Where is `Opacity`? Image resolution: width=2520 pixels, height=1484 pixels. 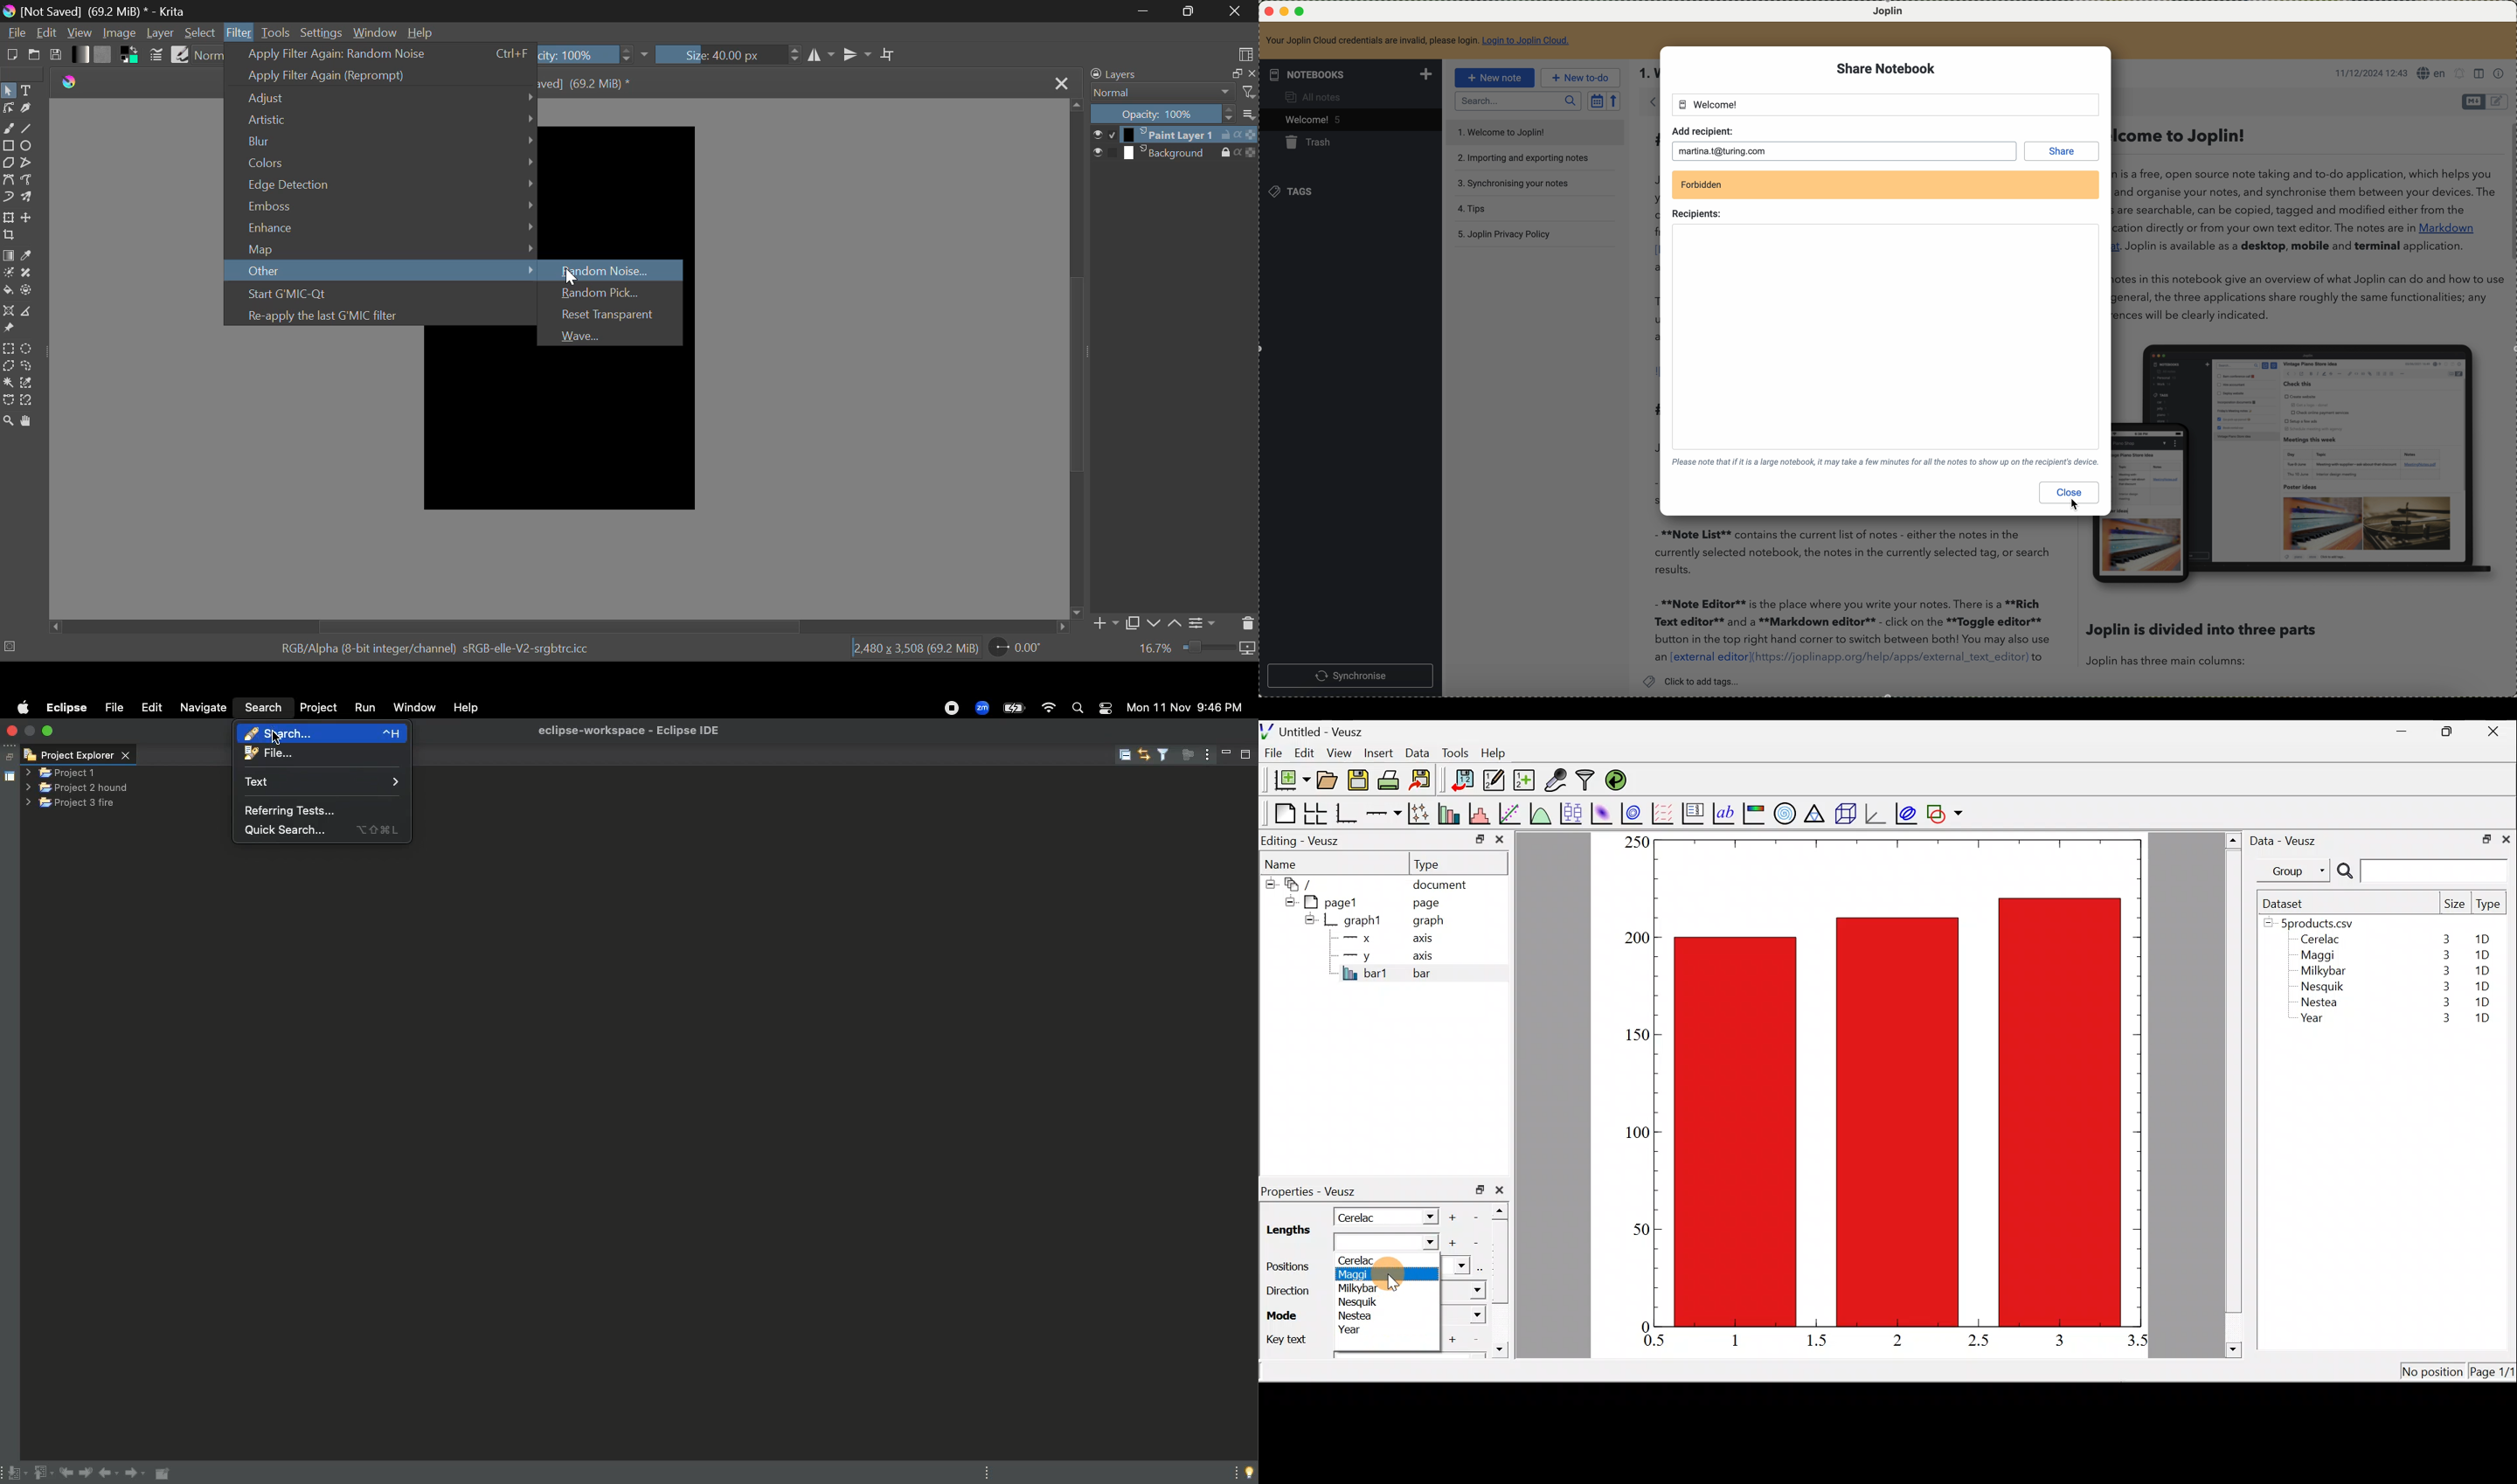 Opacity is located at coordinates (595, 55).